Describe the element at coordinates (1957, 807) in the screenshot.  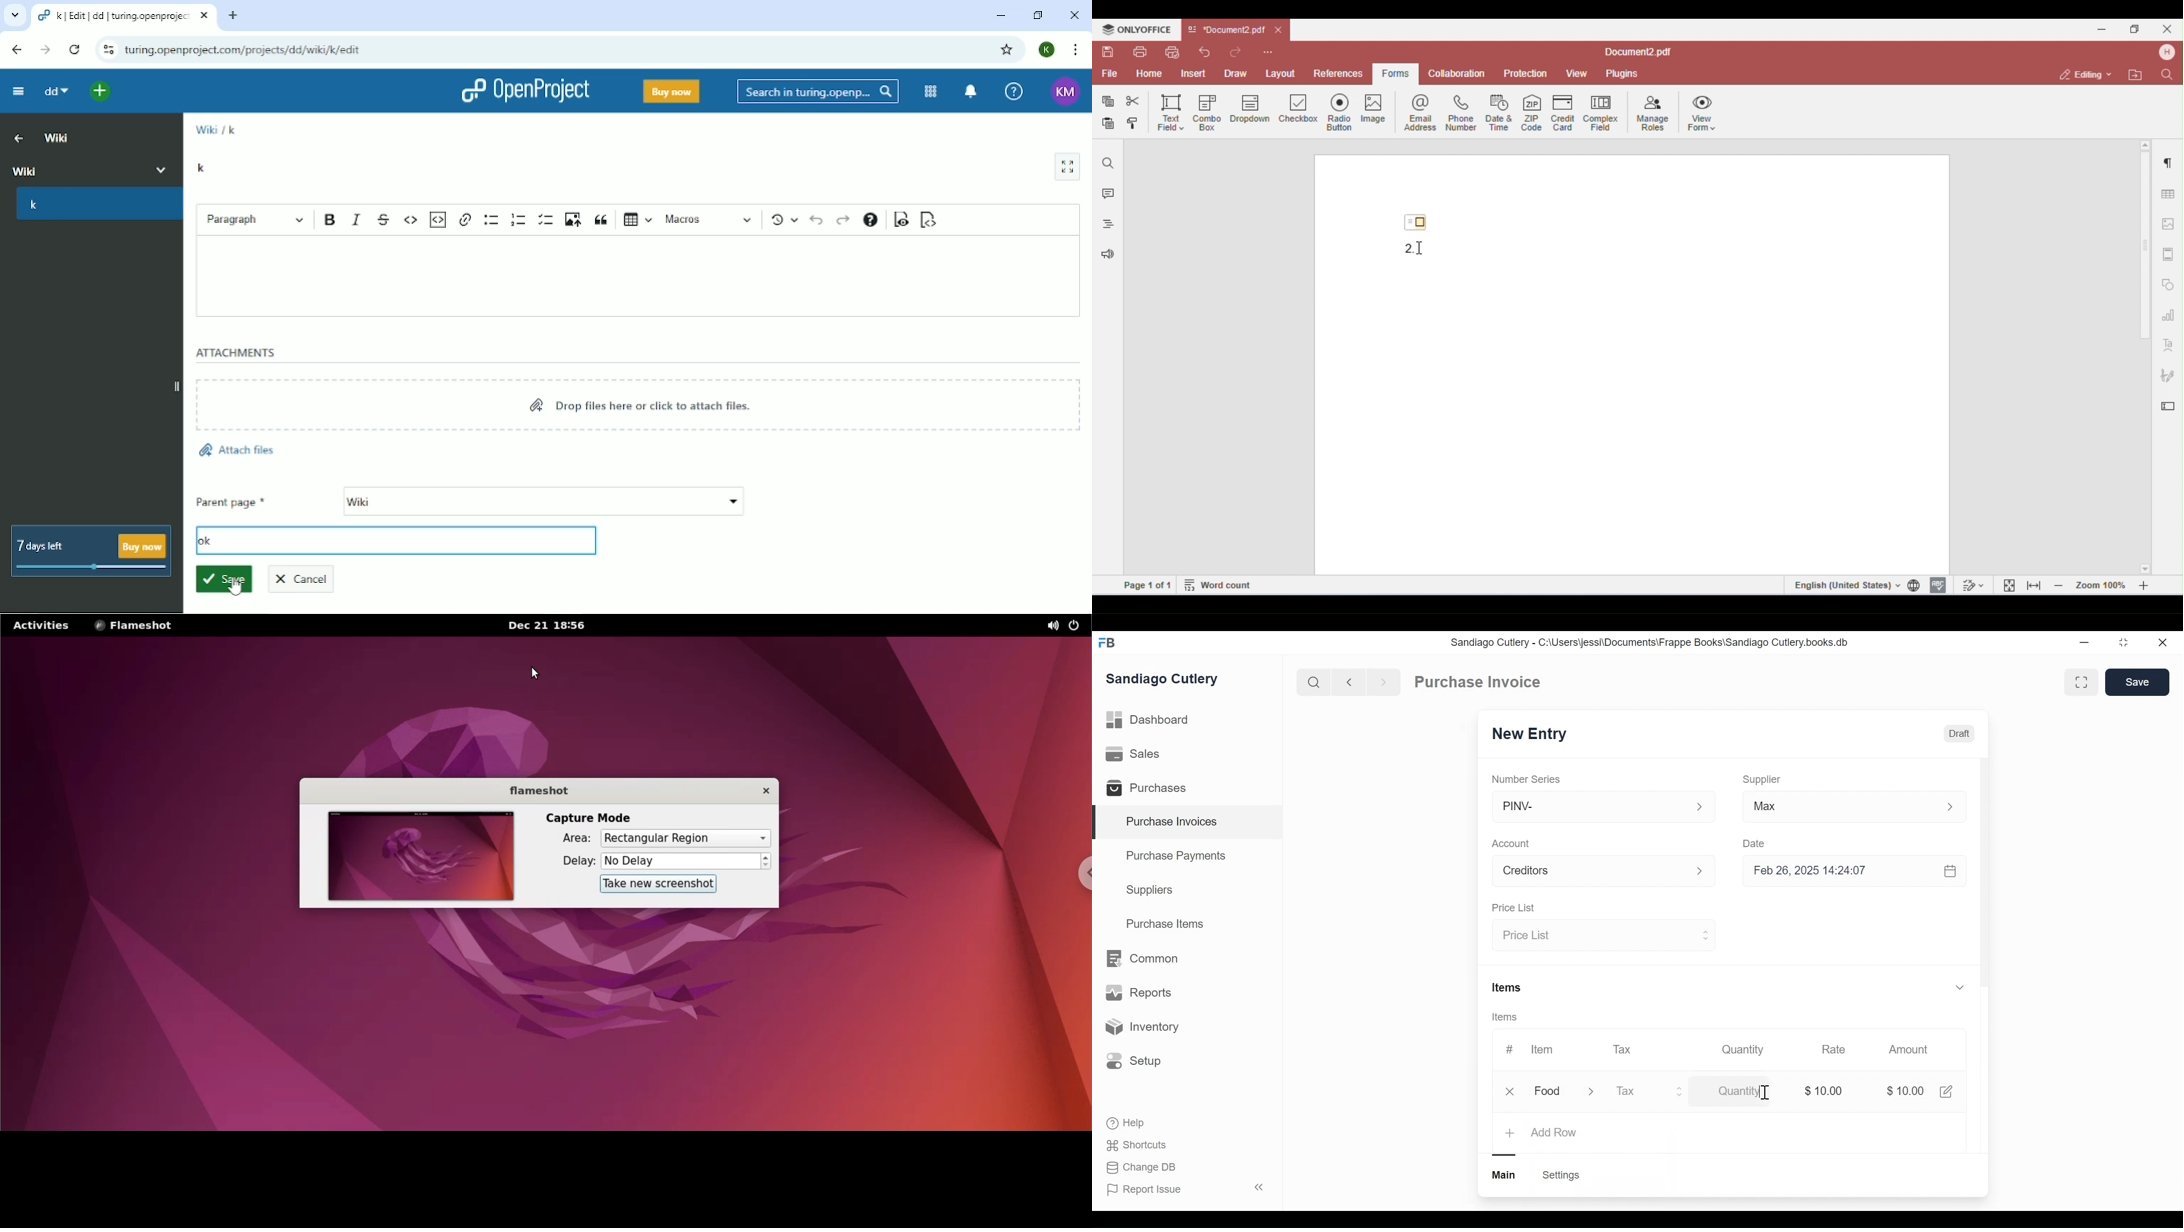
I see `Expand` at that location.